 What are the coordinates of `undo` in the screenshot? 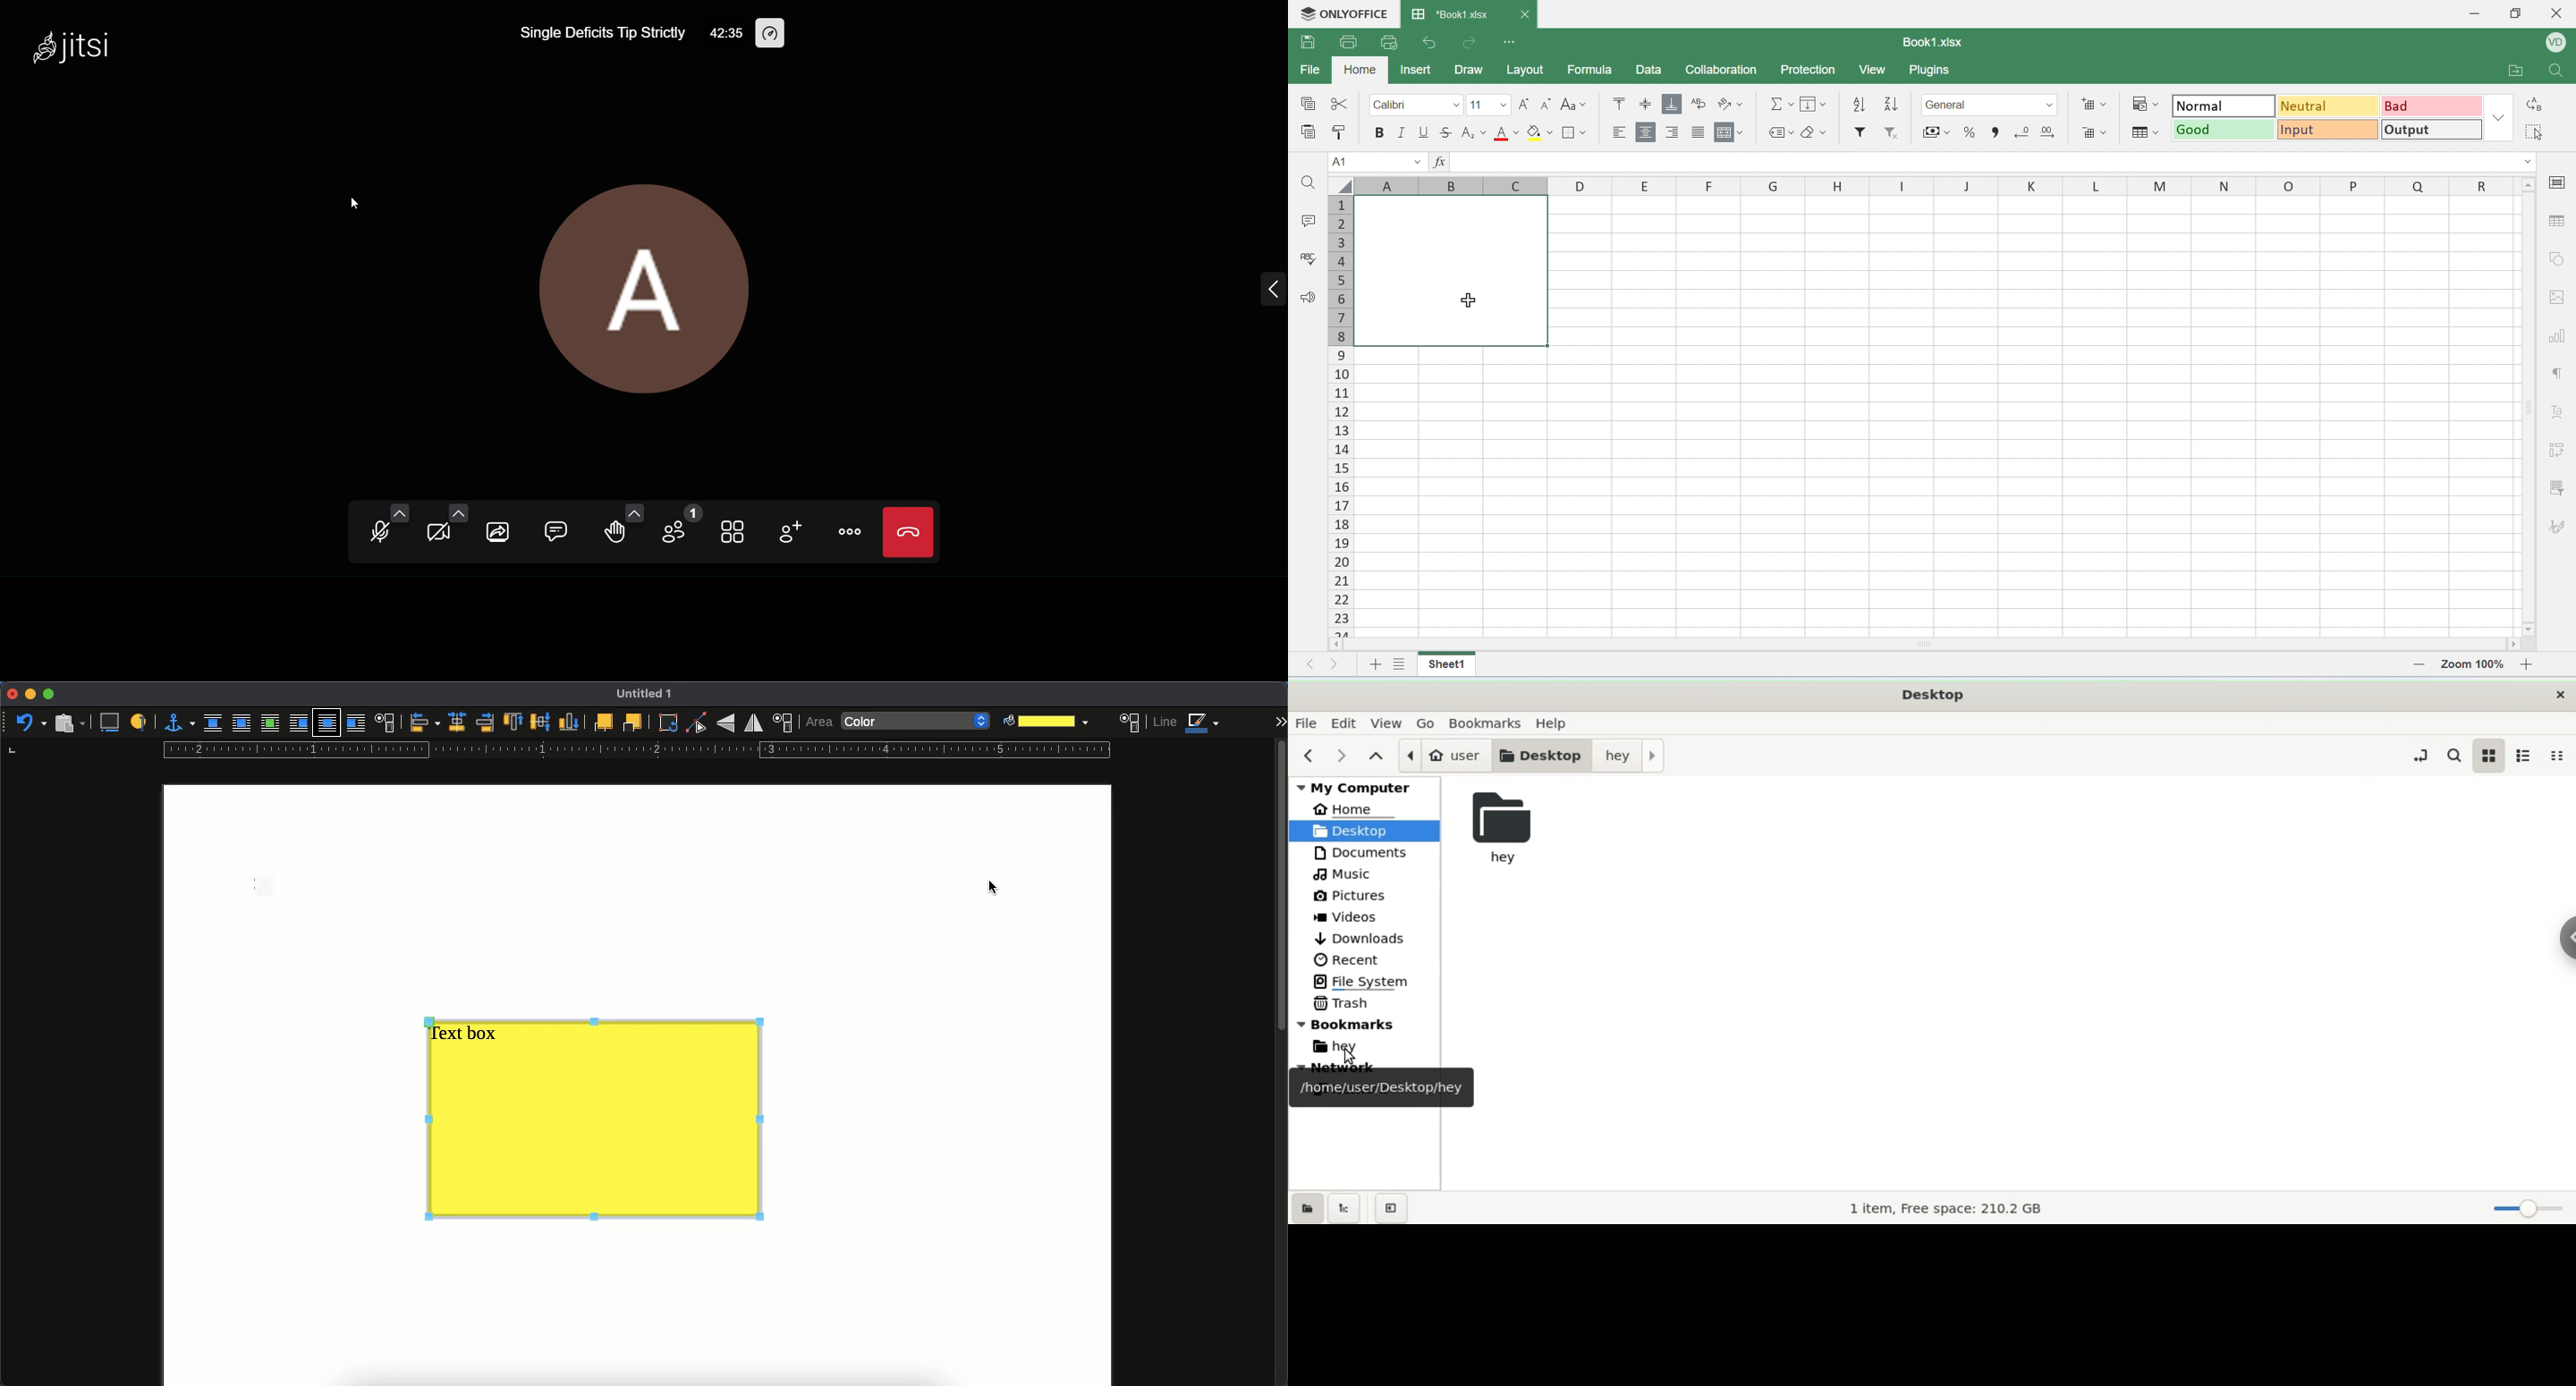 It's located at (30, 722).